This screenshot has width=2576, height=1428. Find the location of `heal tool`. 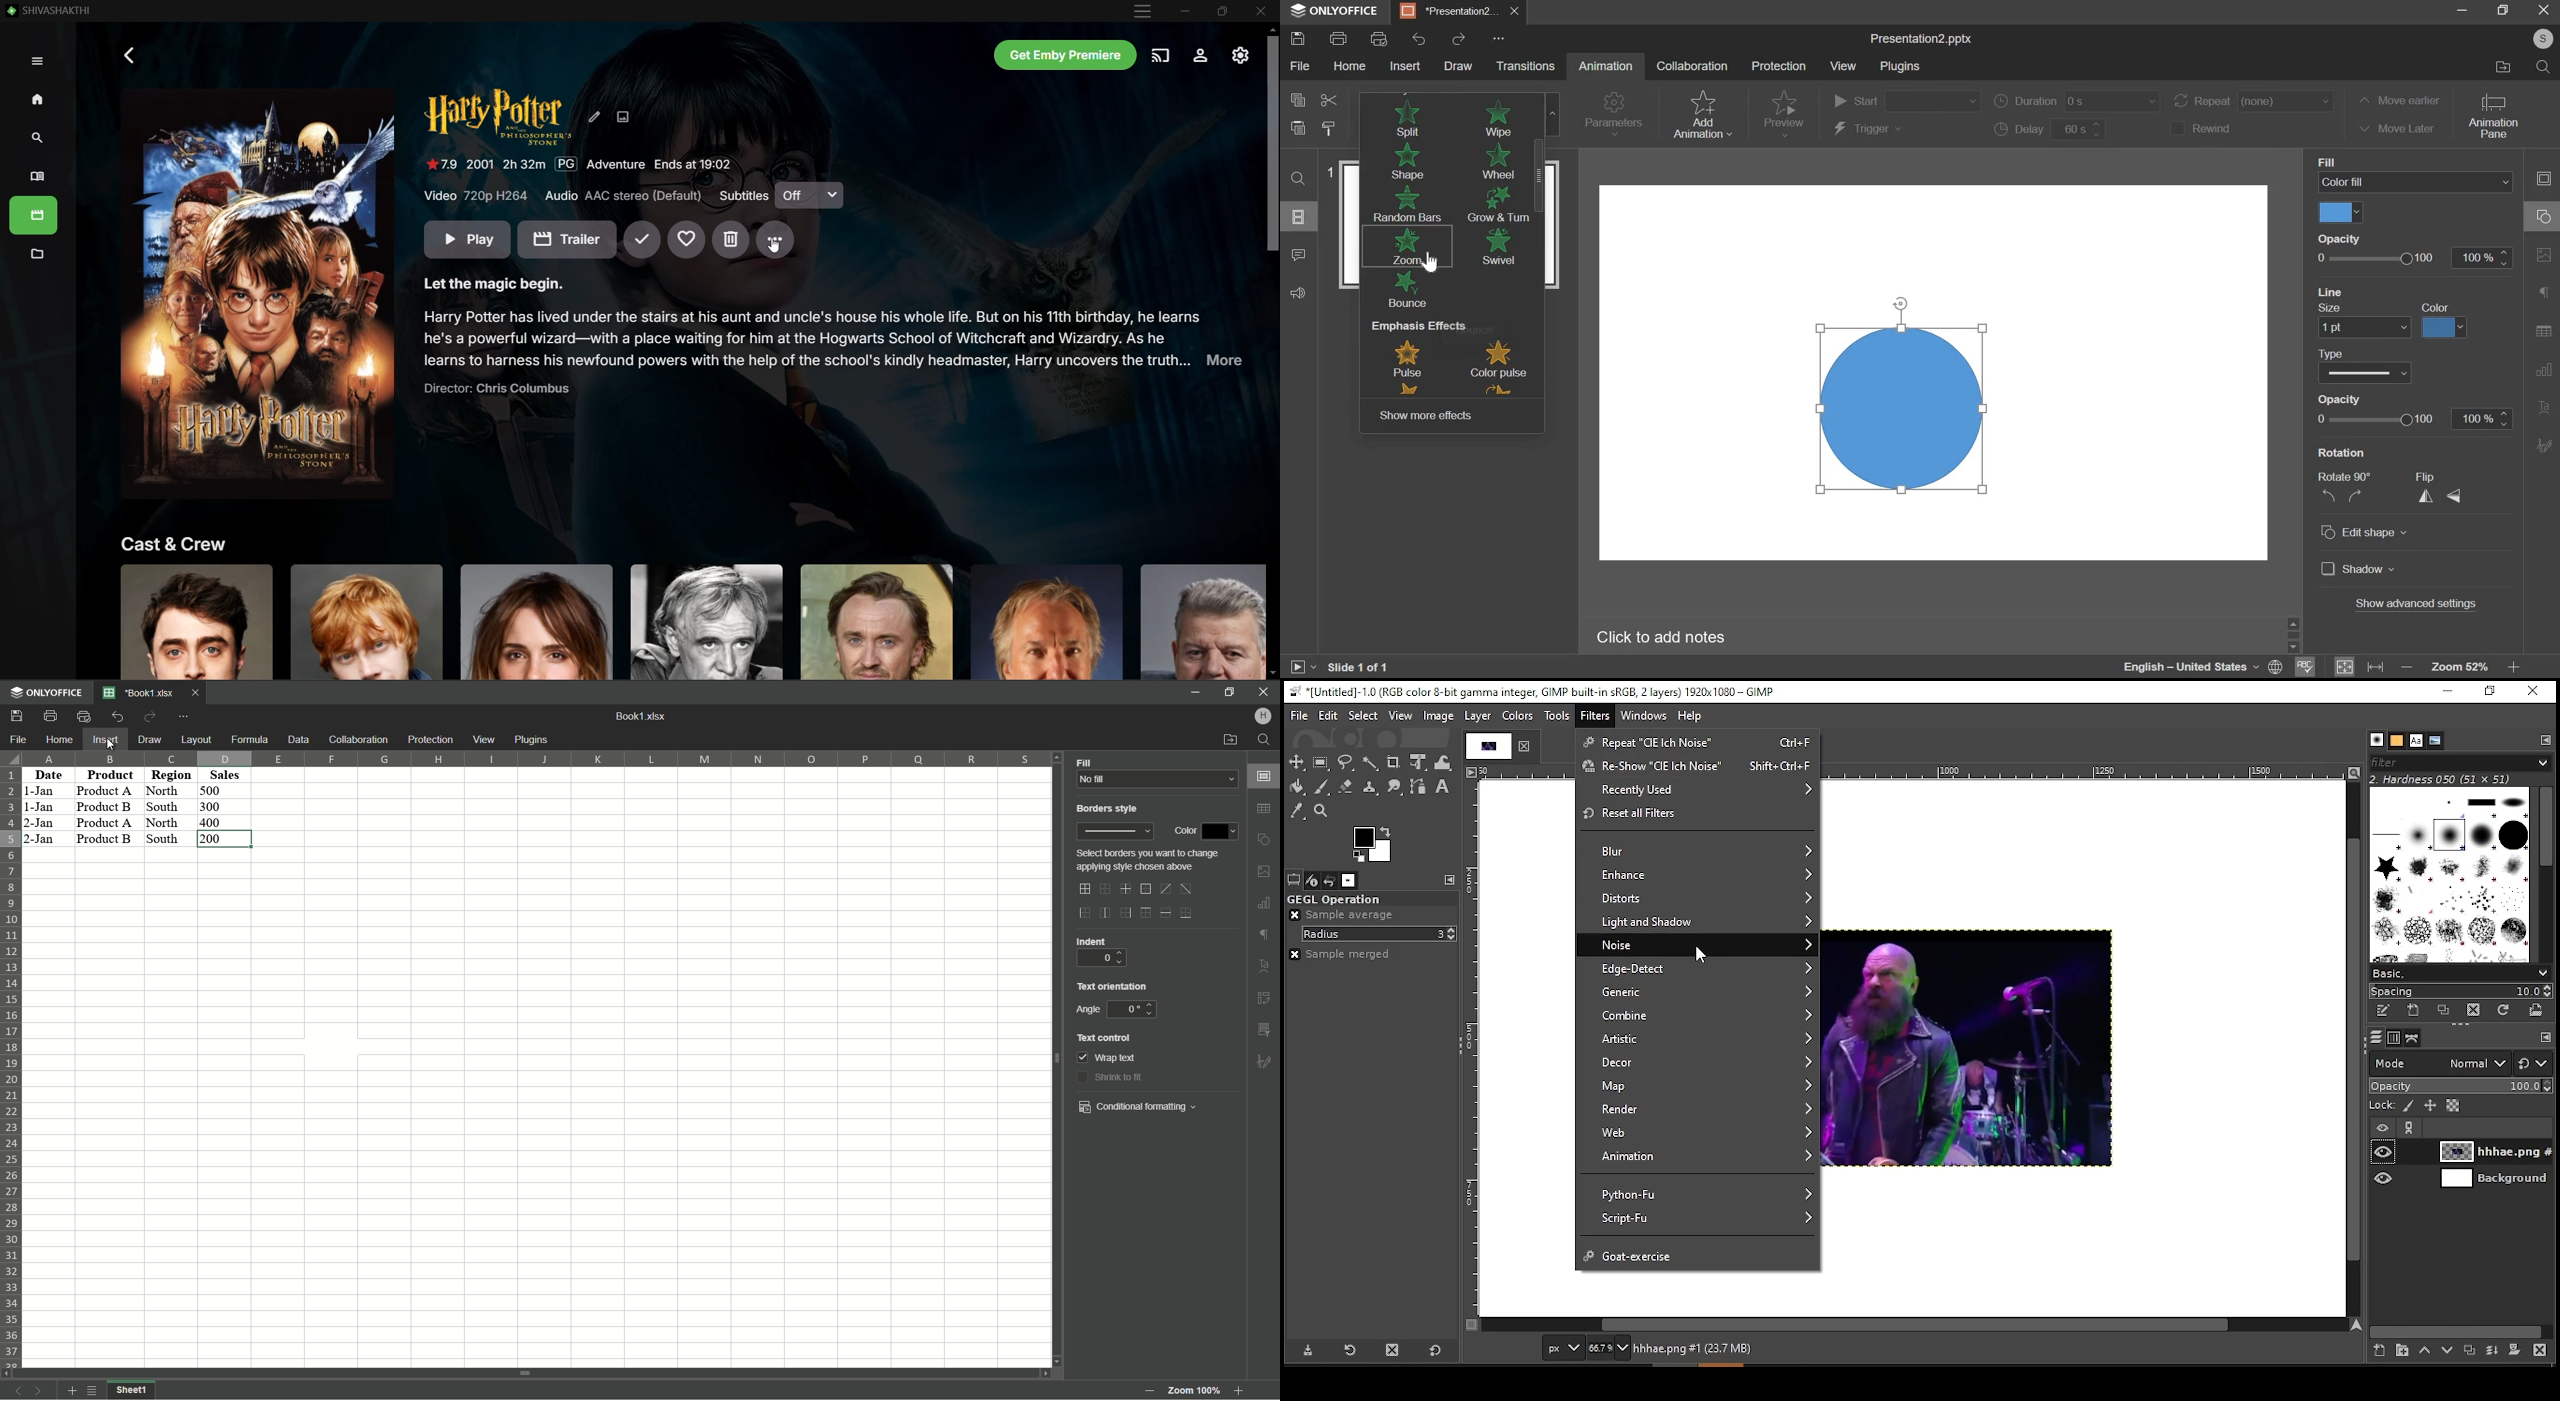

heal tool is located at coordinates (1367, 788).